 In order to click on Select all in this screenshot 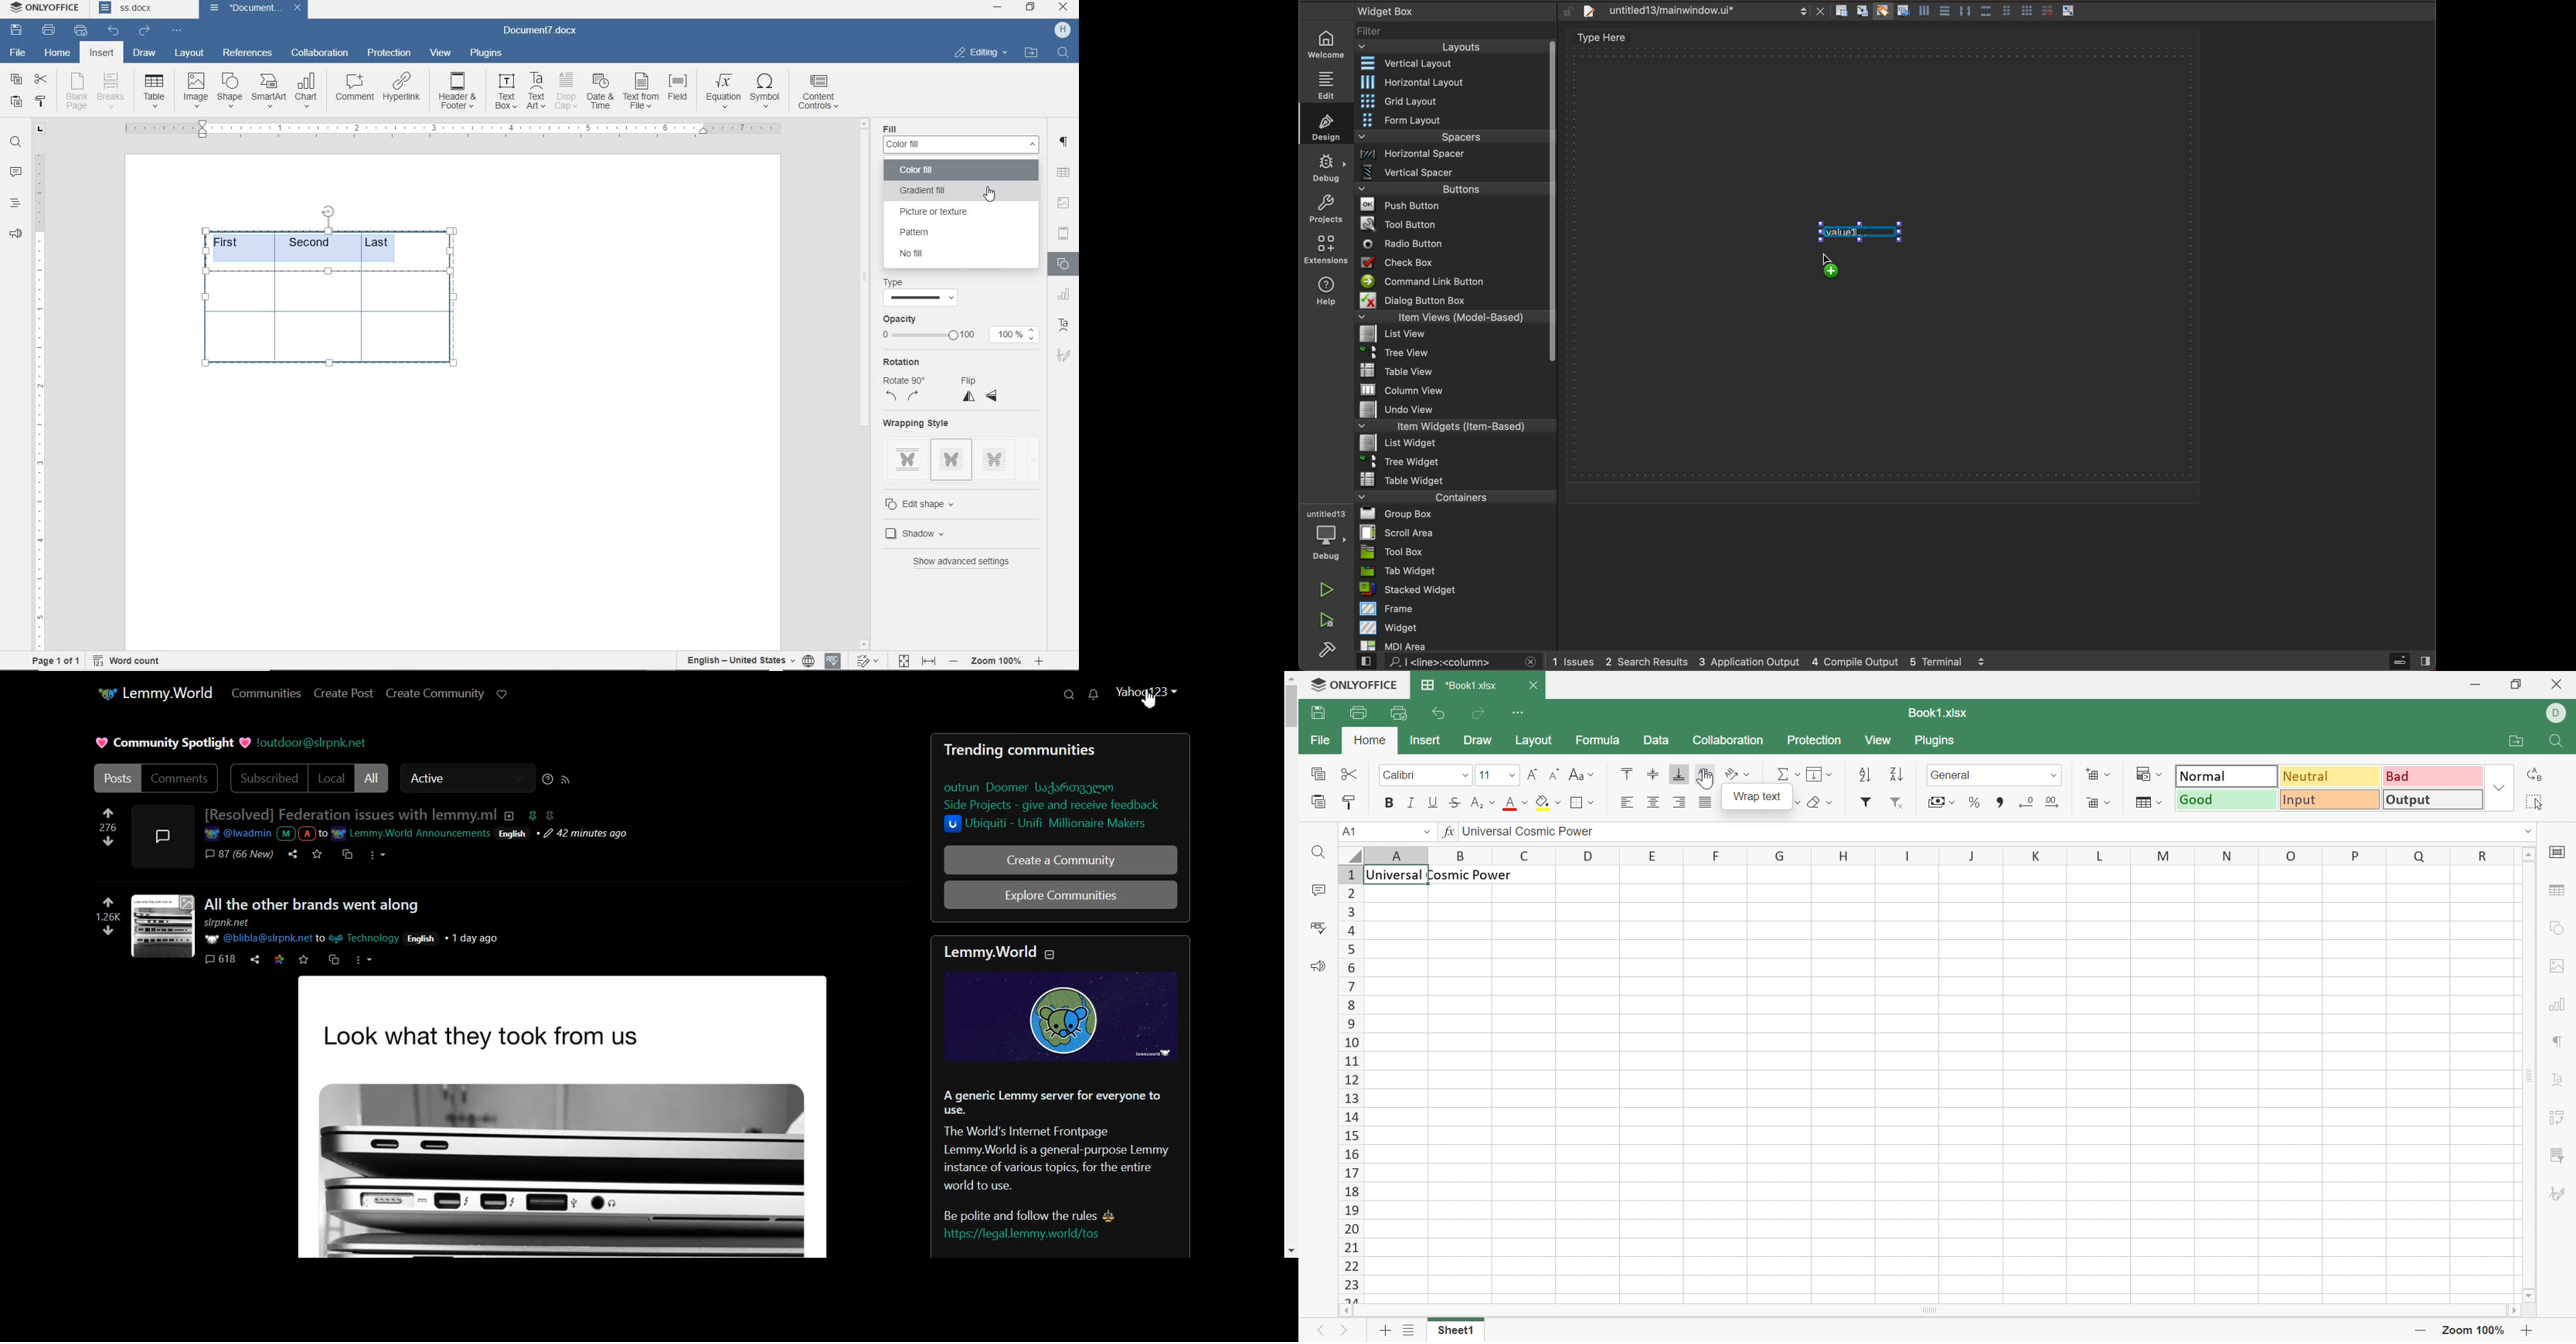, I will do `click(2538, 801)`.